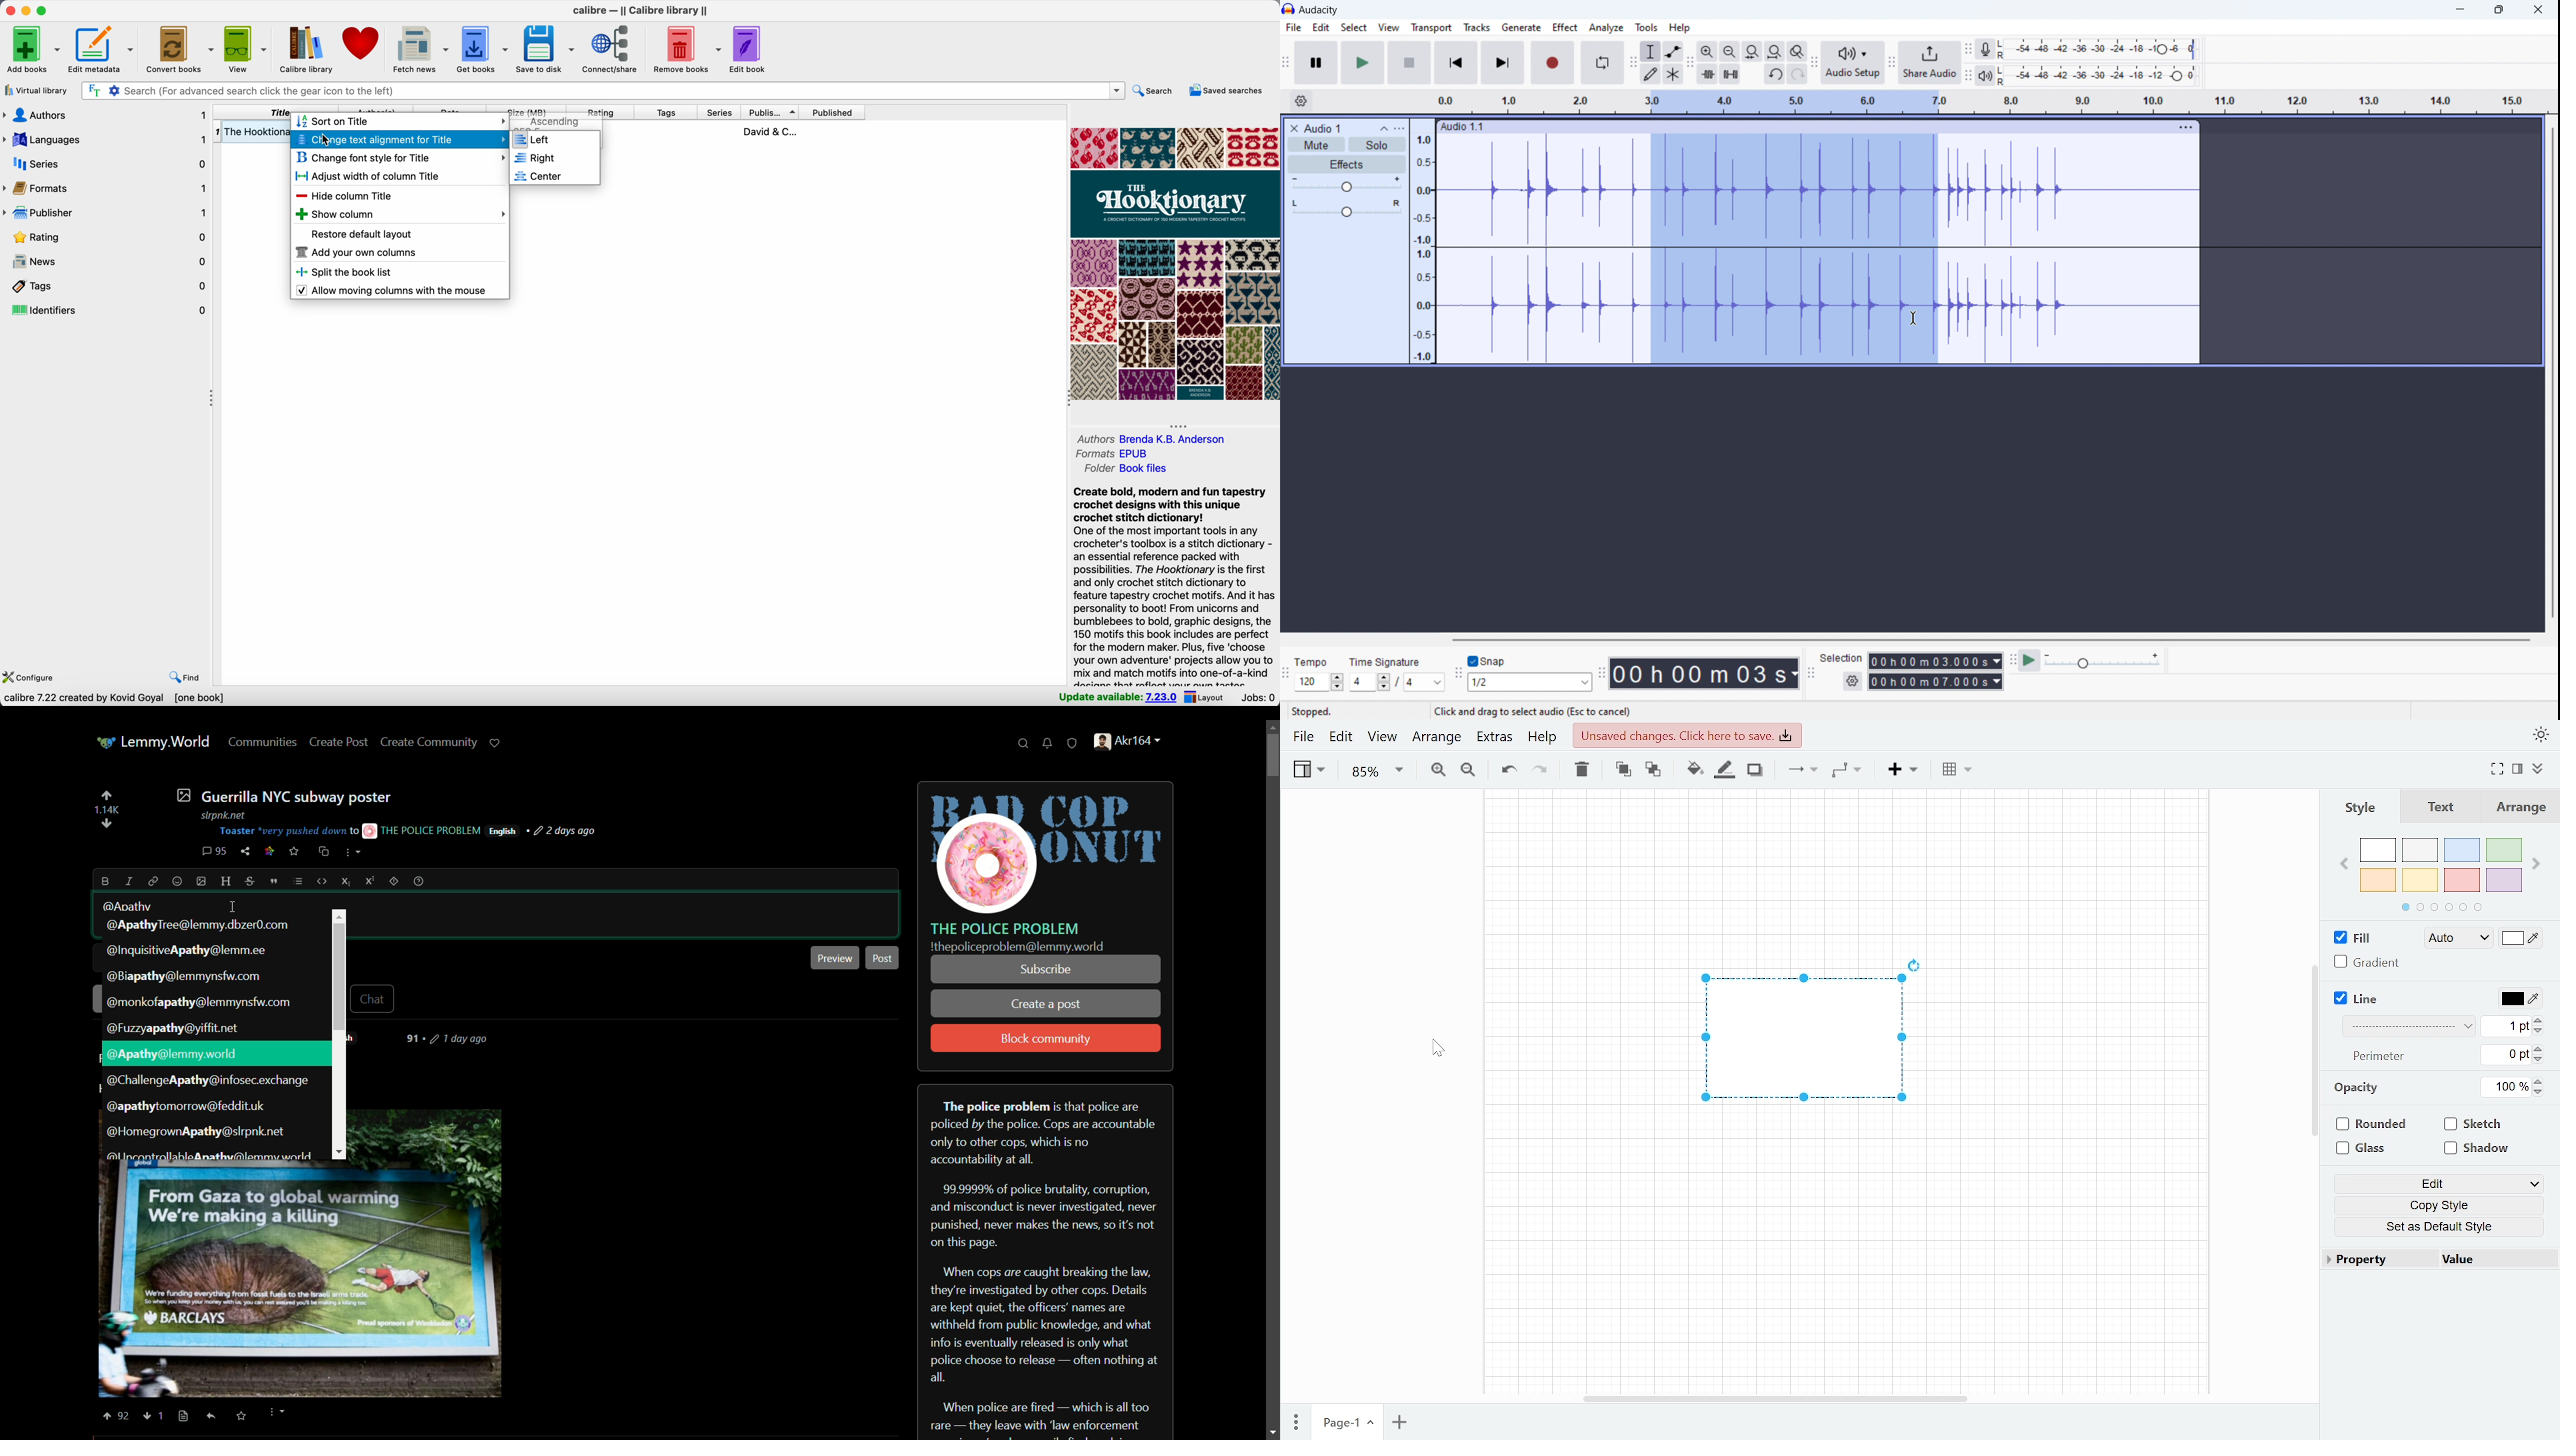 This screenshot has width=2576, height=1456. I want to click on saved, so click(239, 1417).